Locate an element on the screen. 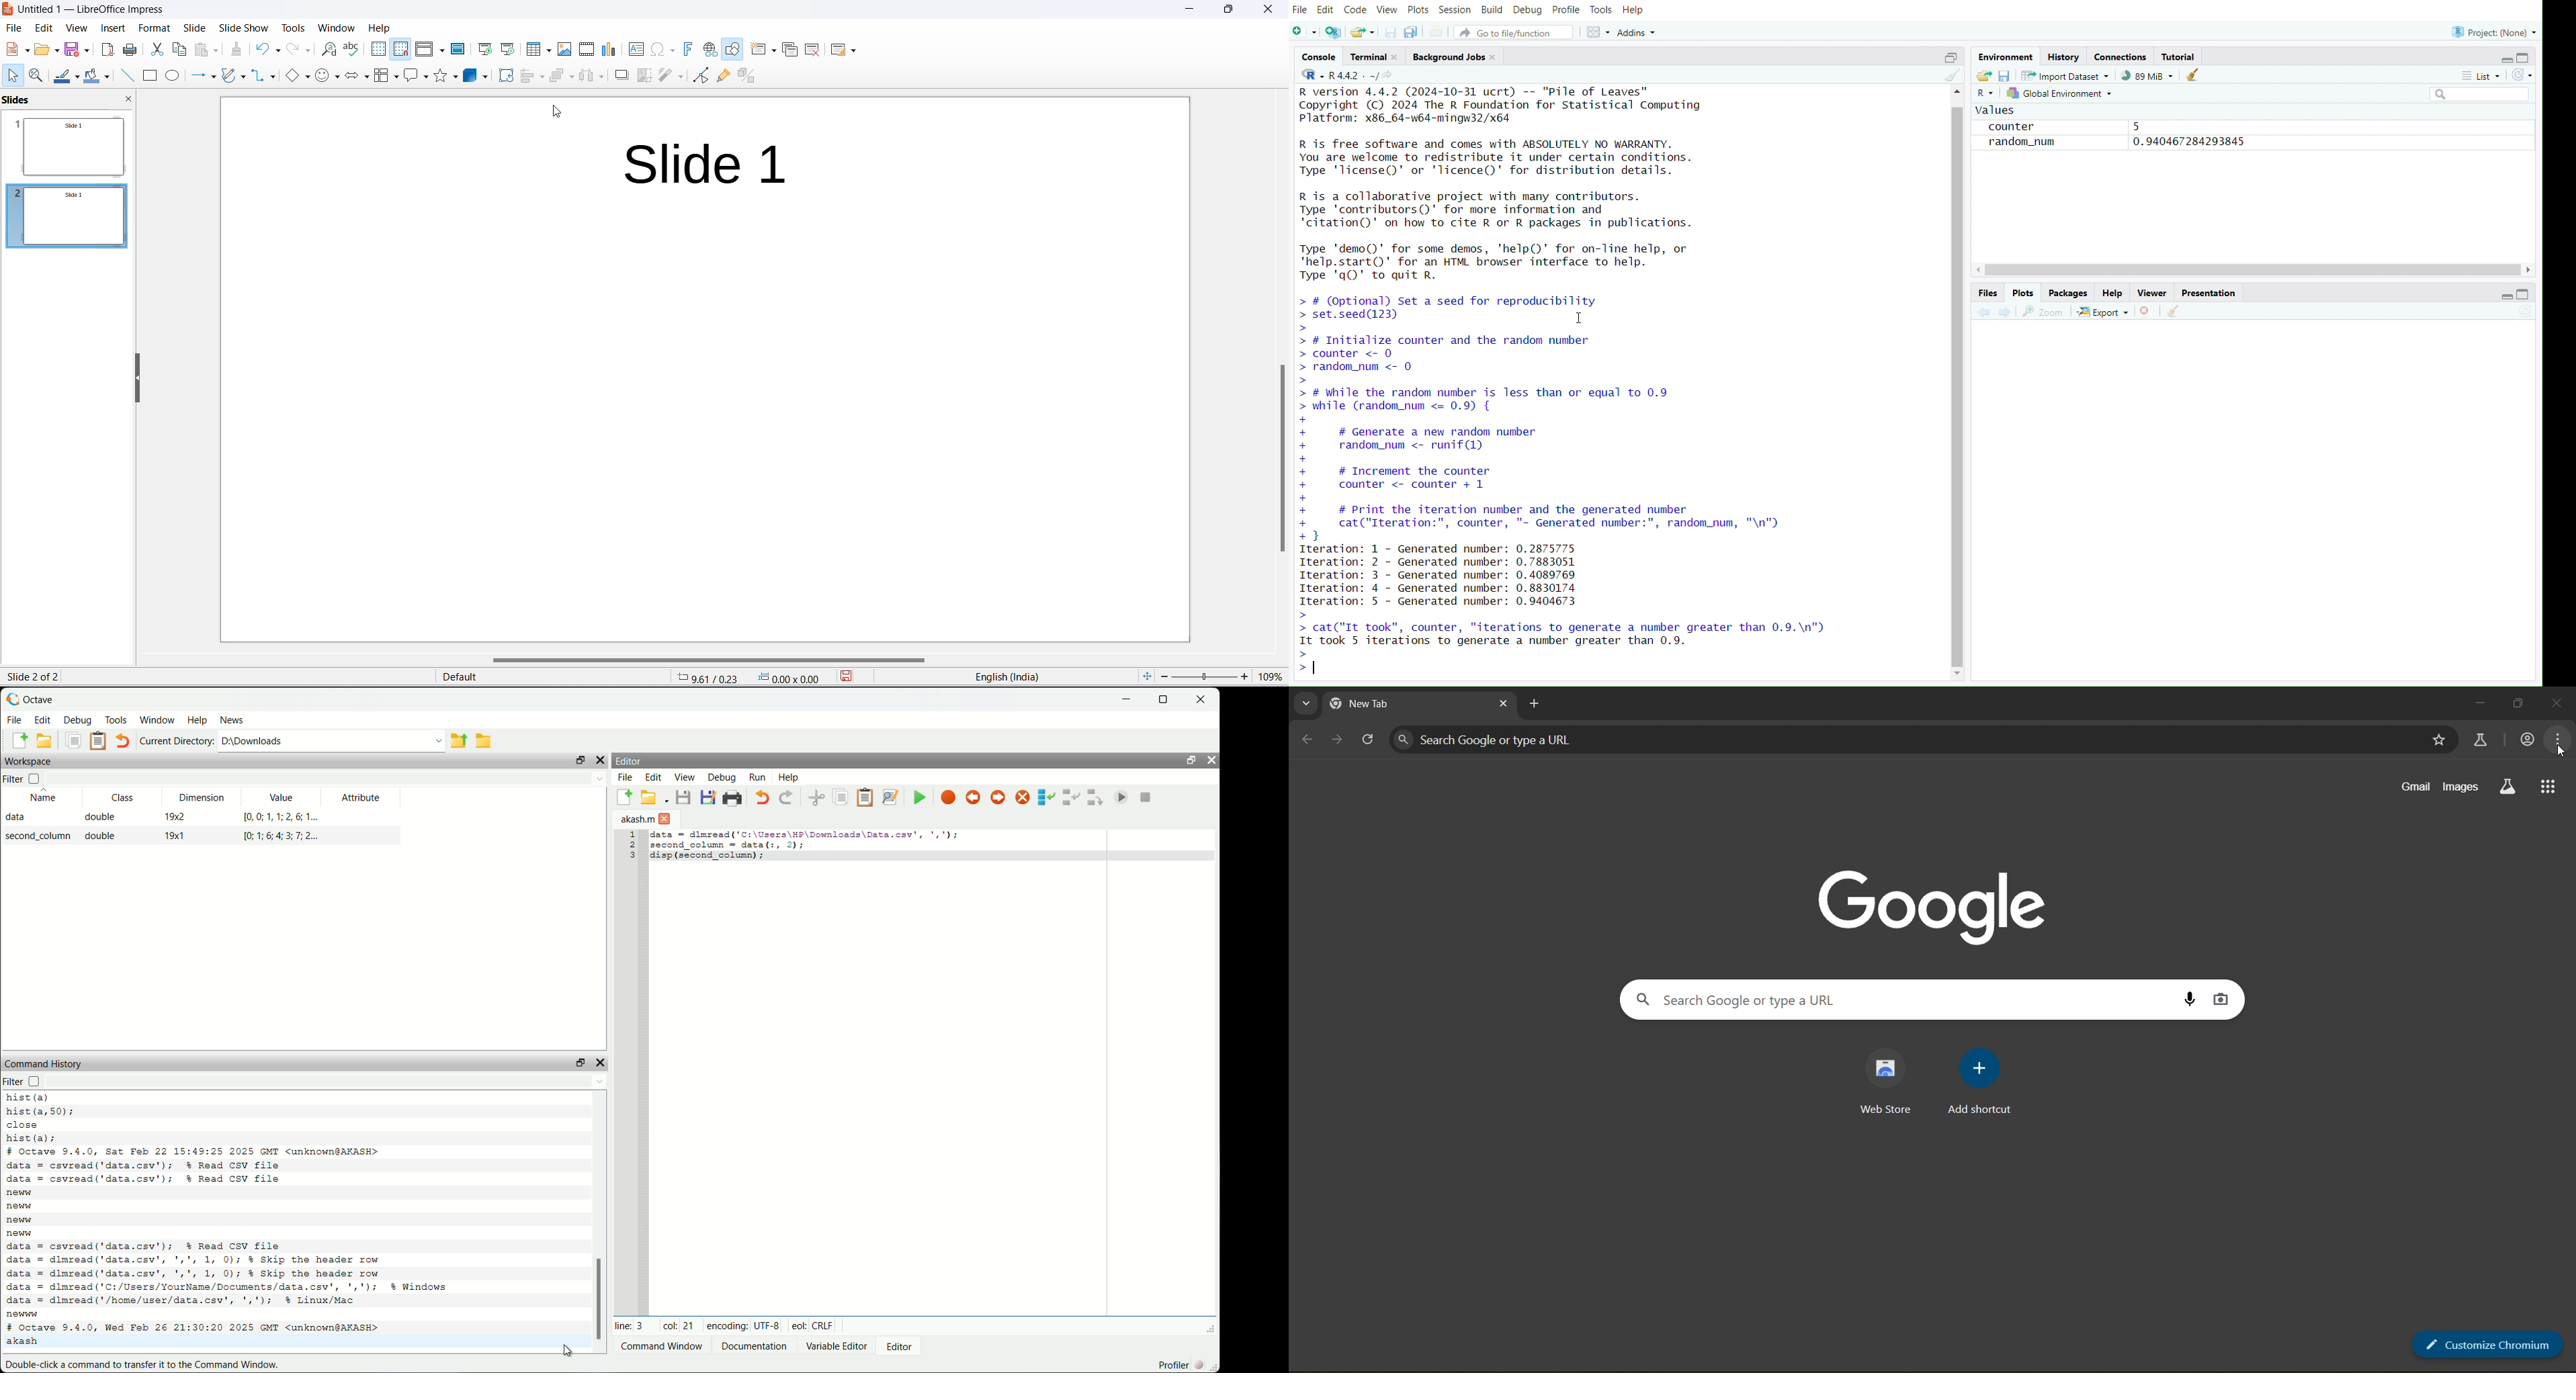  insert video and audio is located at coordinates (585, 48).